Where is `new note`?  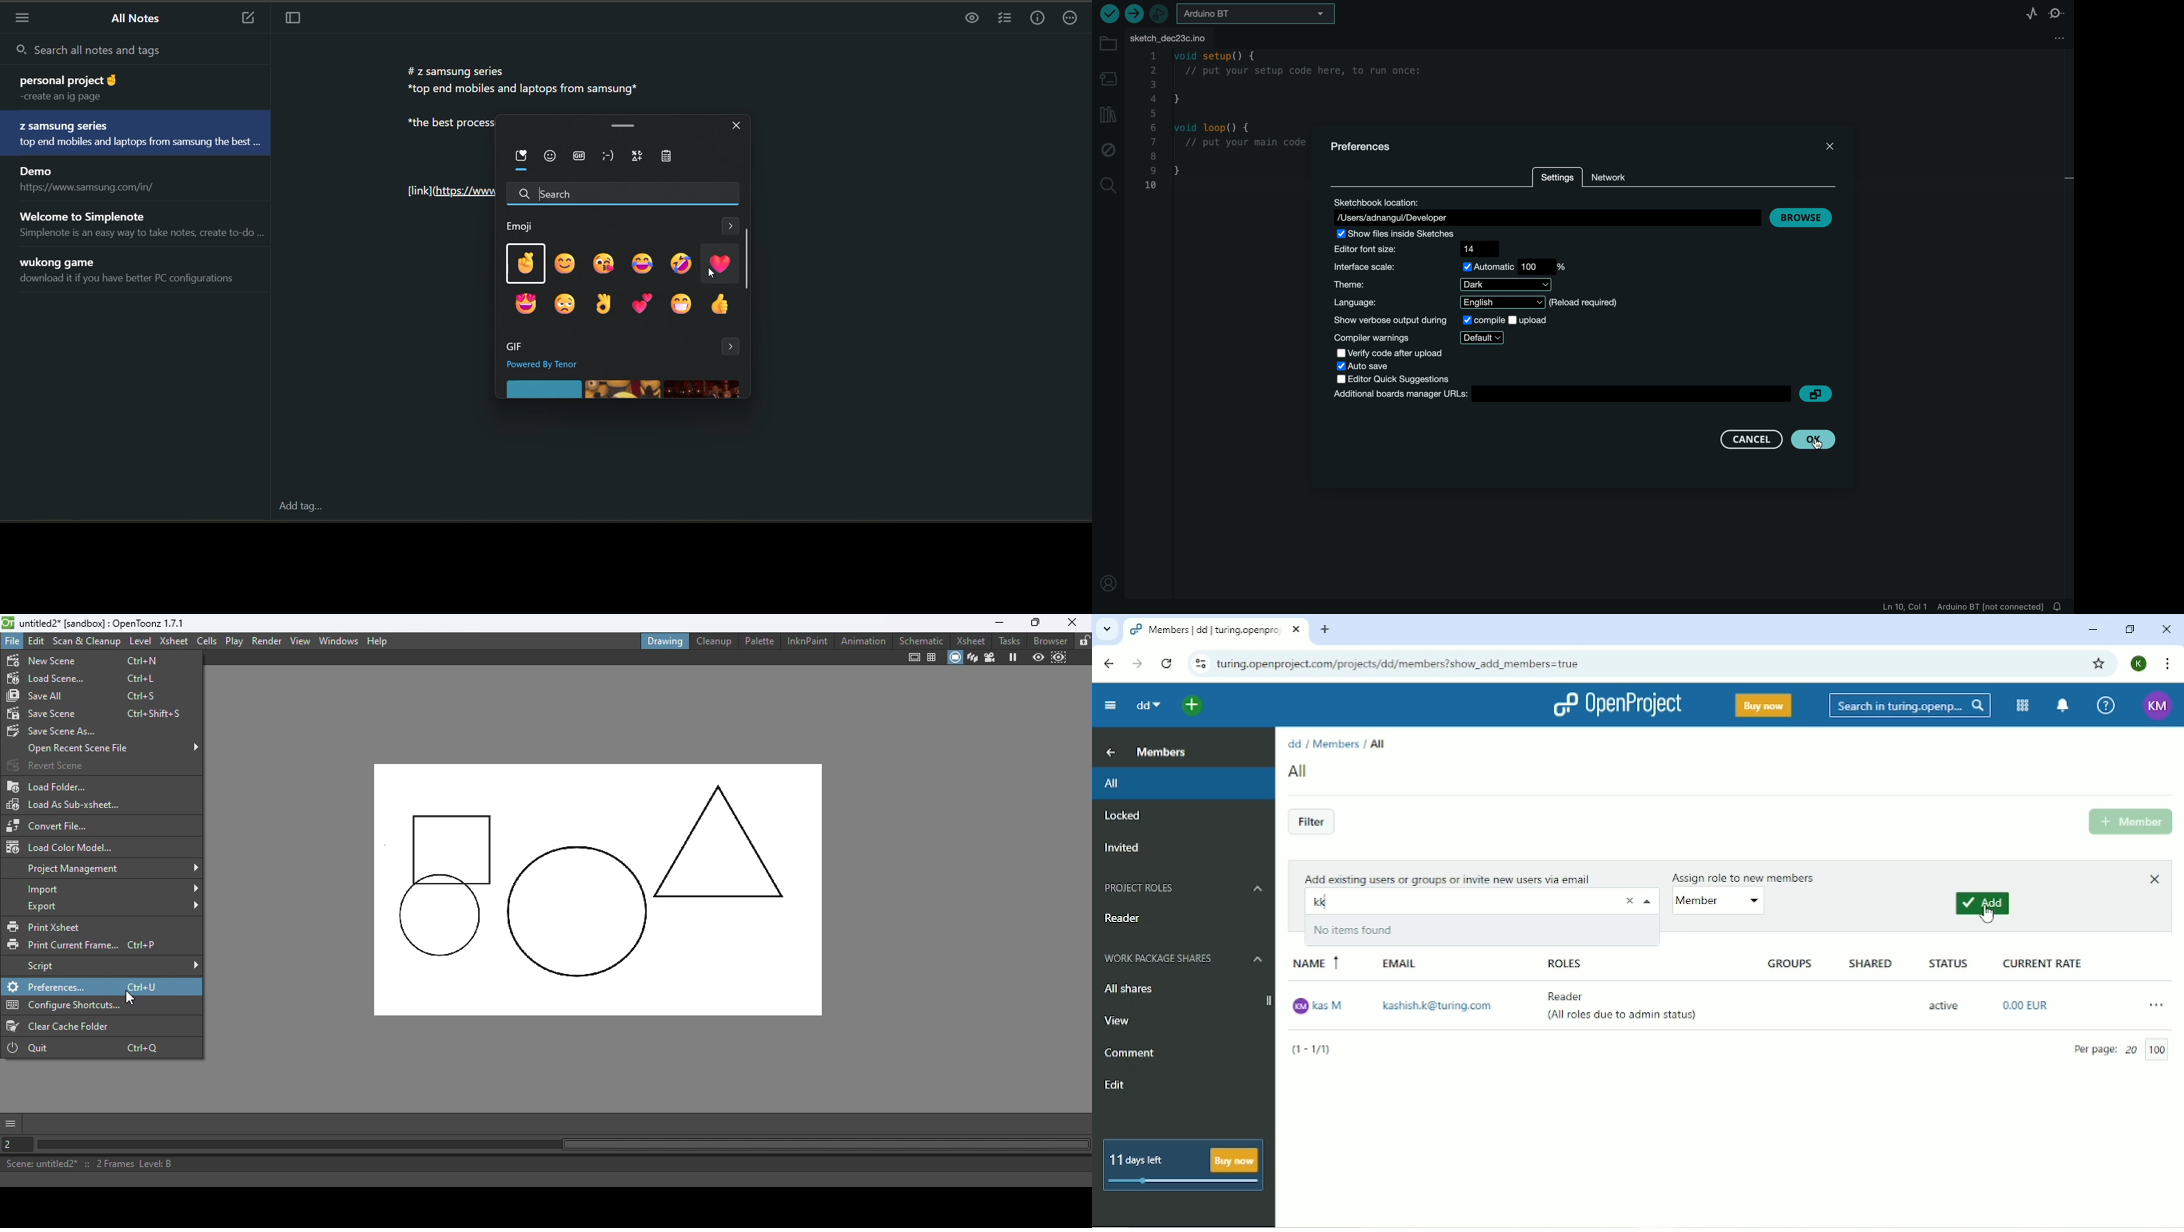 new note is located at coordinates (247, 18).